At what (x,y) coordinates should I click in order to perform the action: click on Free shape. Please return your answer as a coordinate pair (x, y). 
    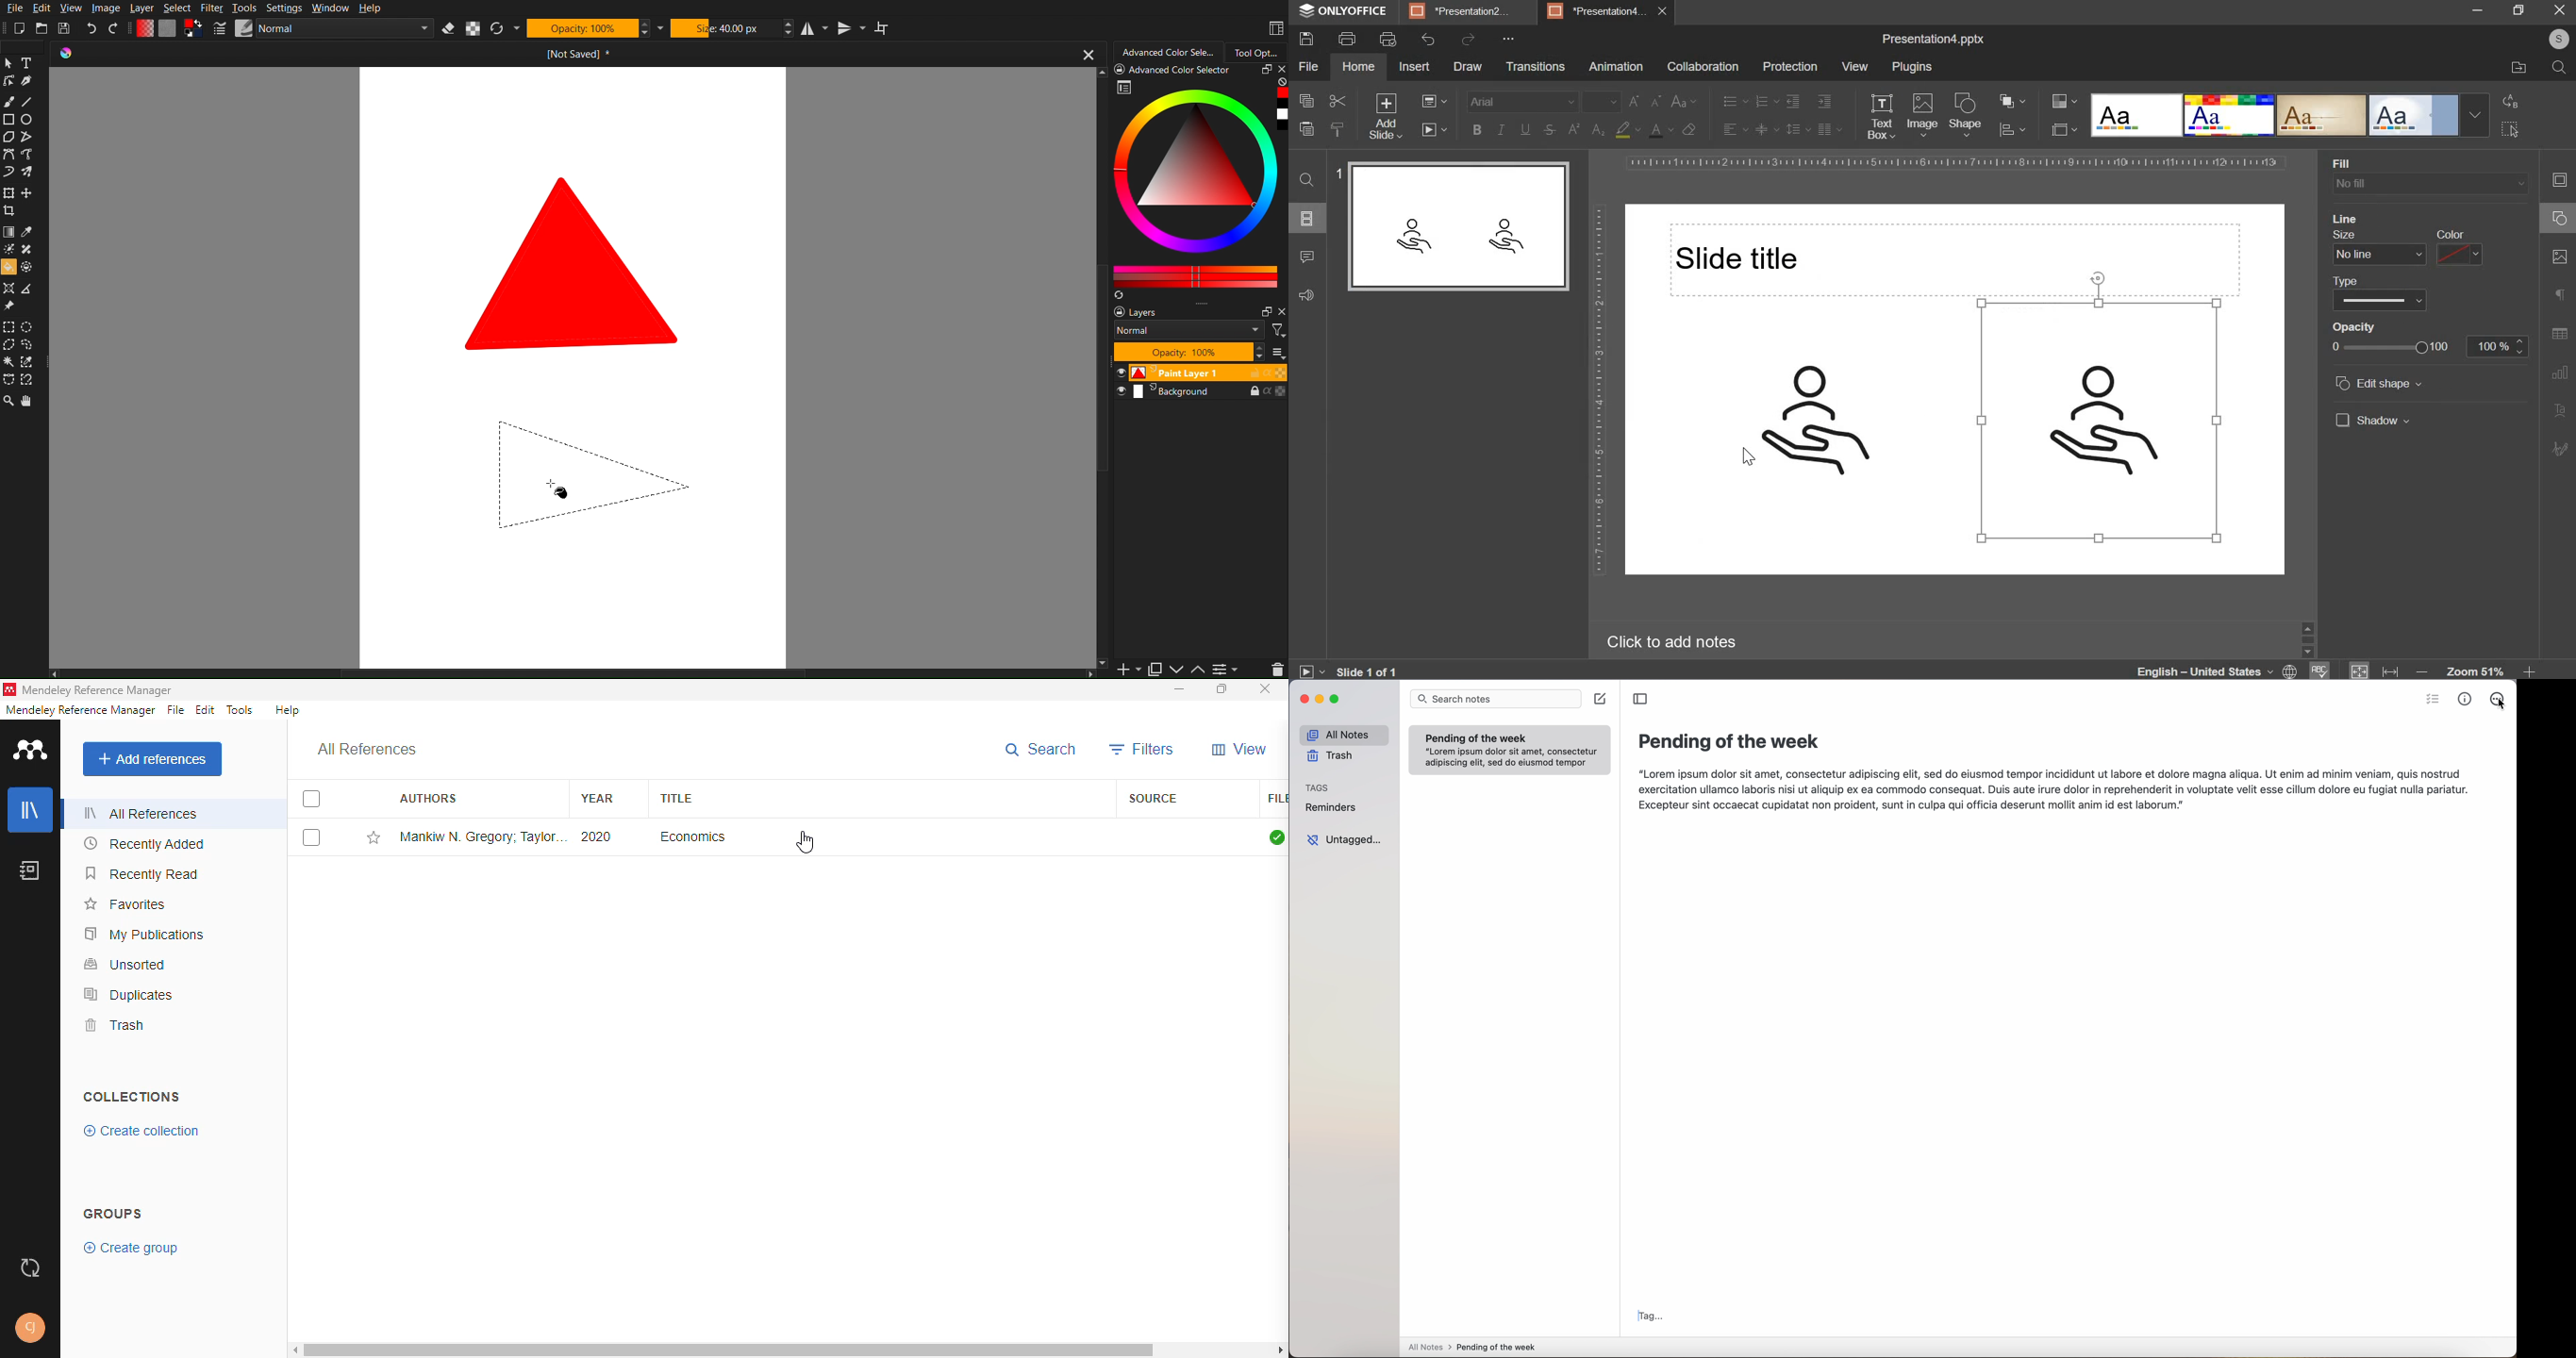
    Looking at the image, I should click on (26, 138).